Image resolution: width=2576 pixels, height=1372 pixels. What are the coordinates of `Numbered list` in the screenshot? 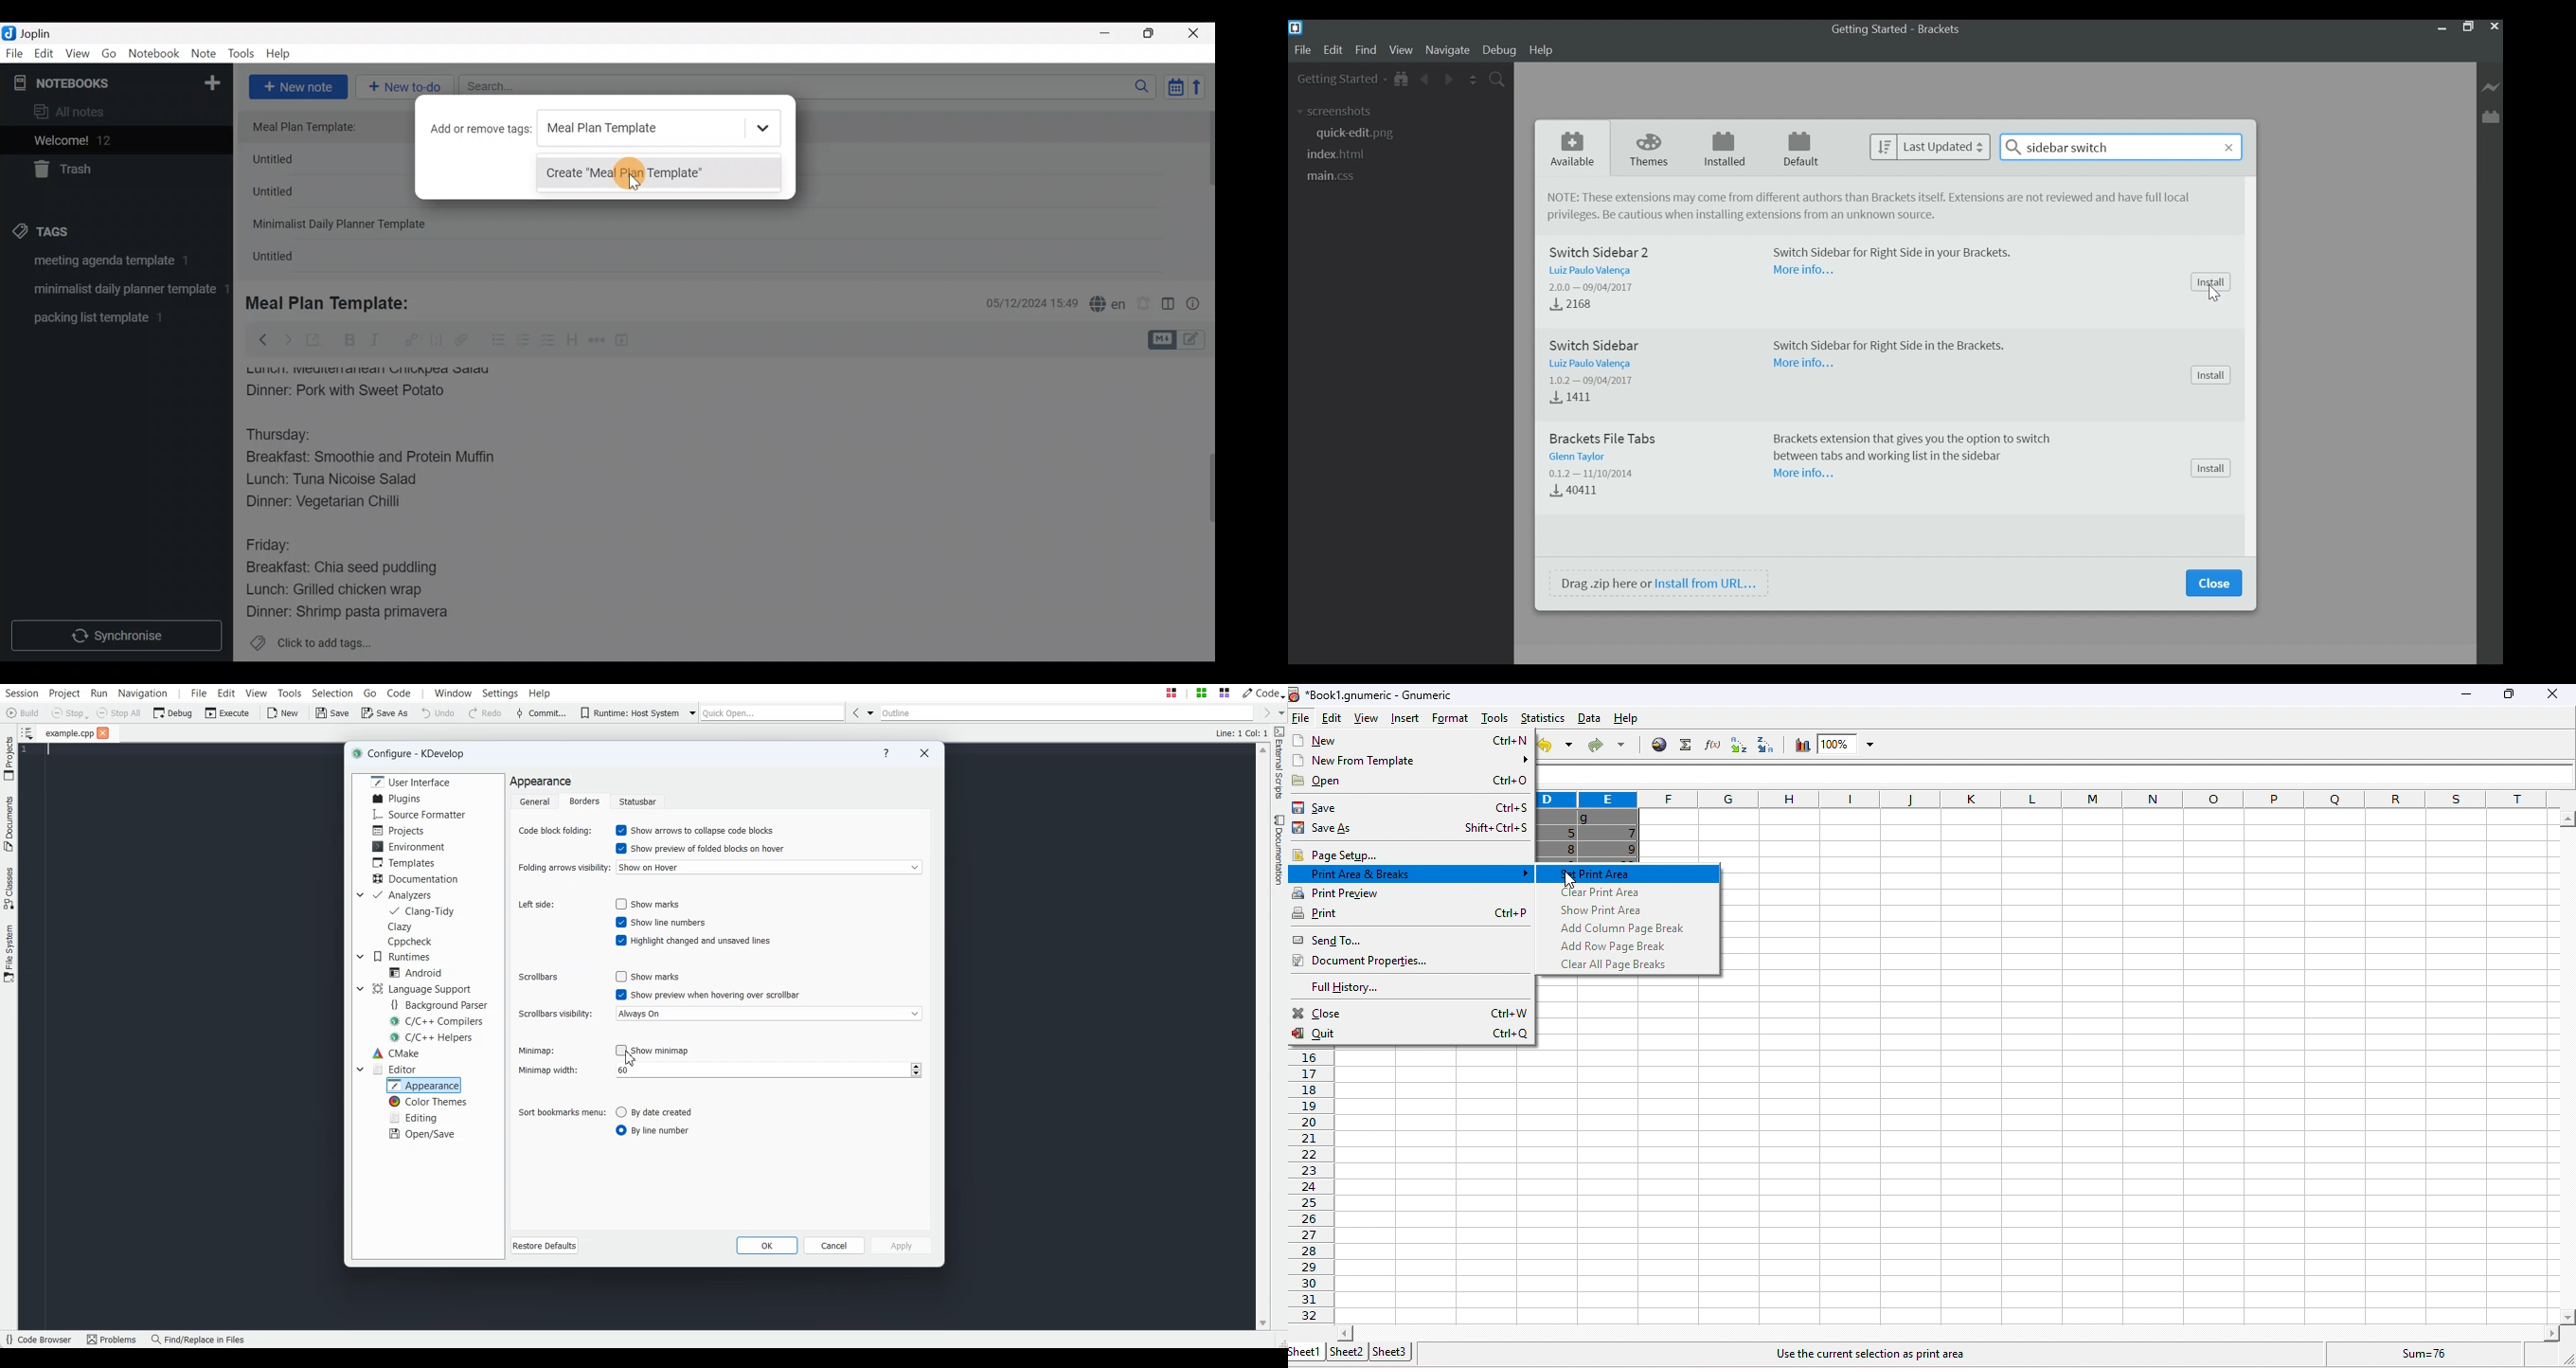 It's located at (524, 343).